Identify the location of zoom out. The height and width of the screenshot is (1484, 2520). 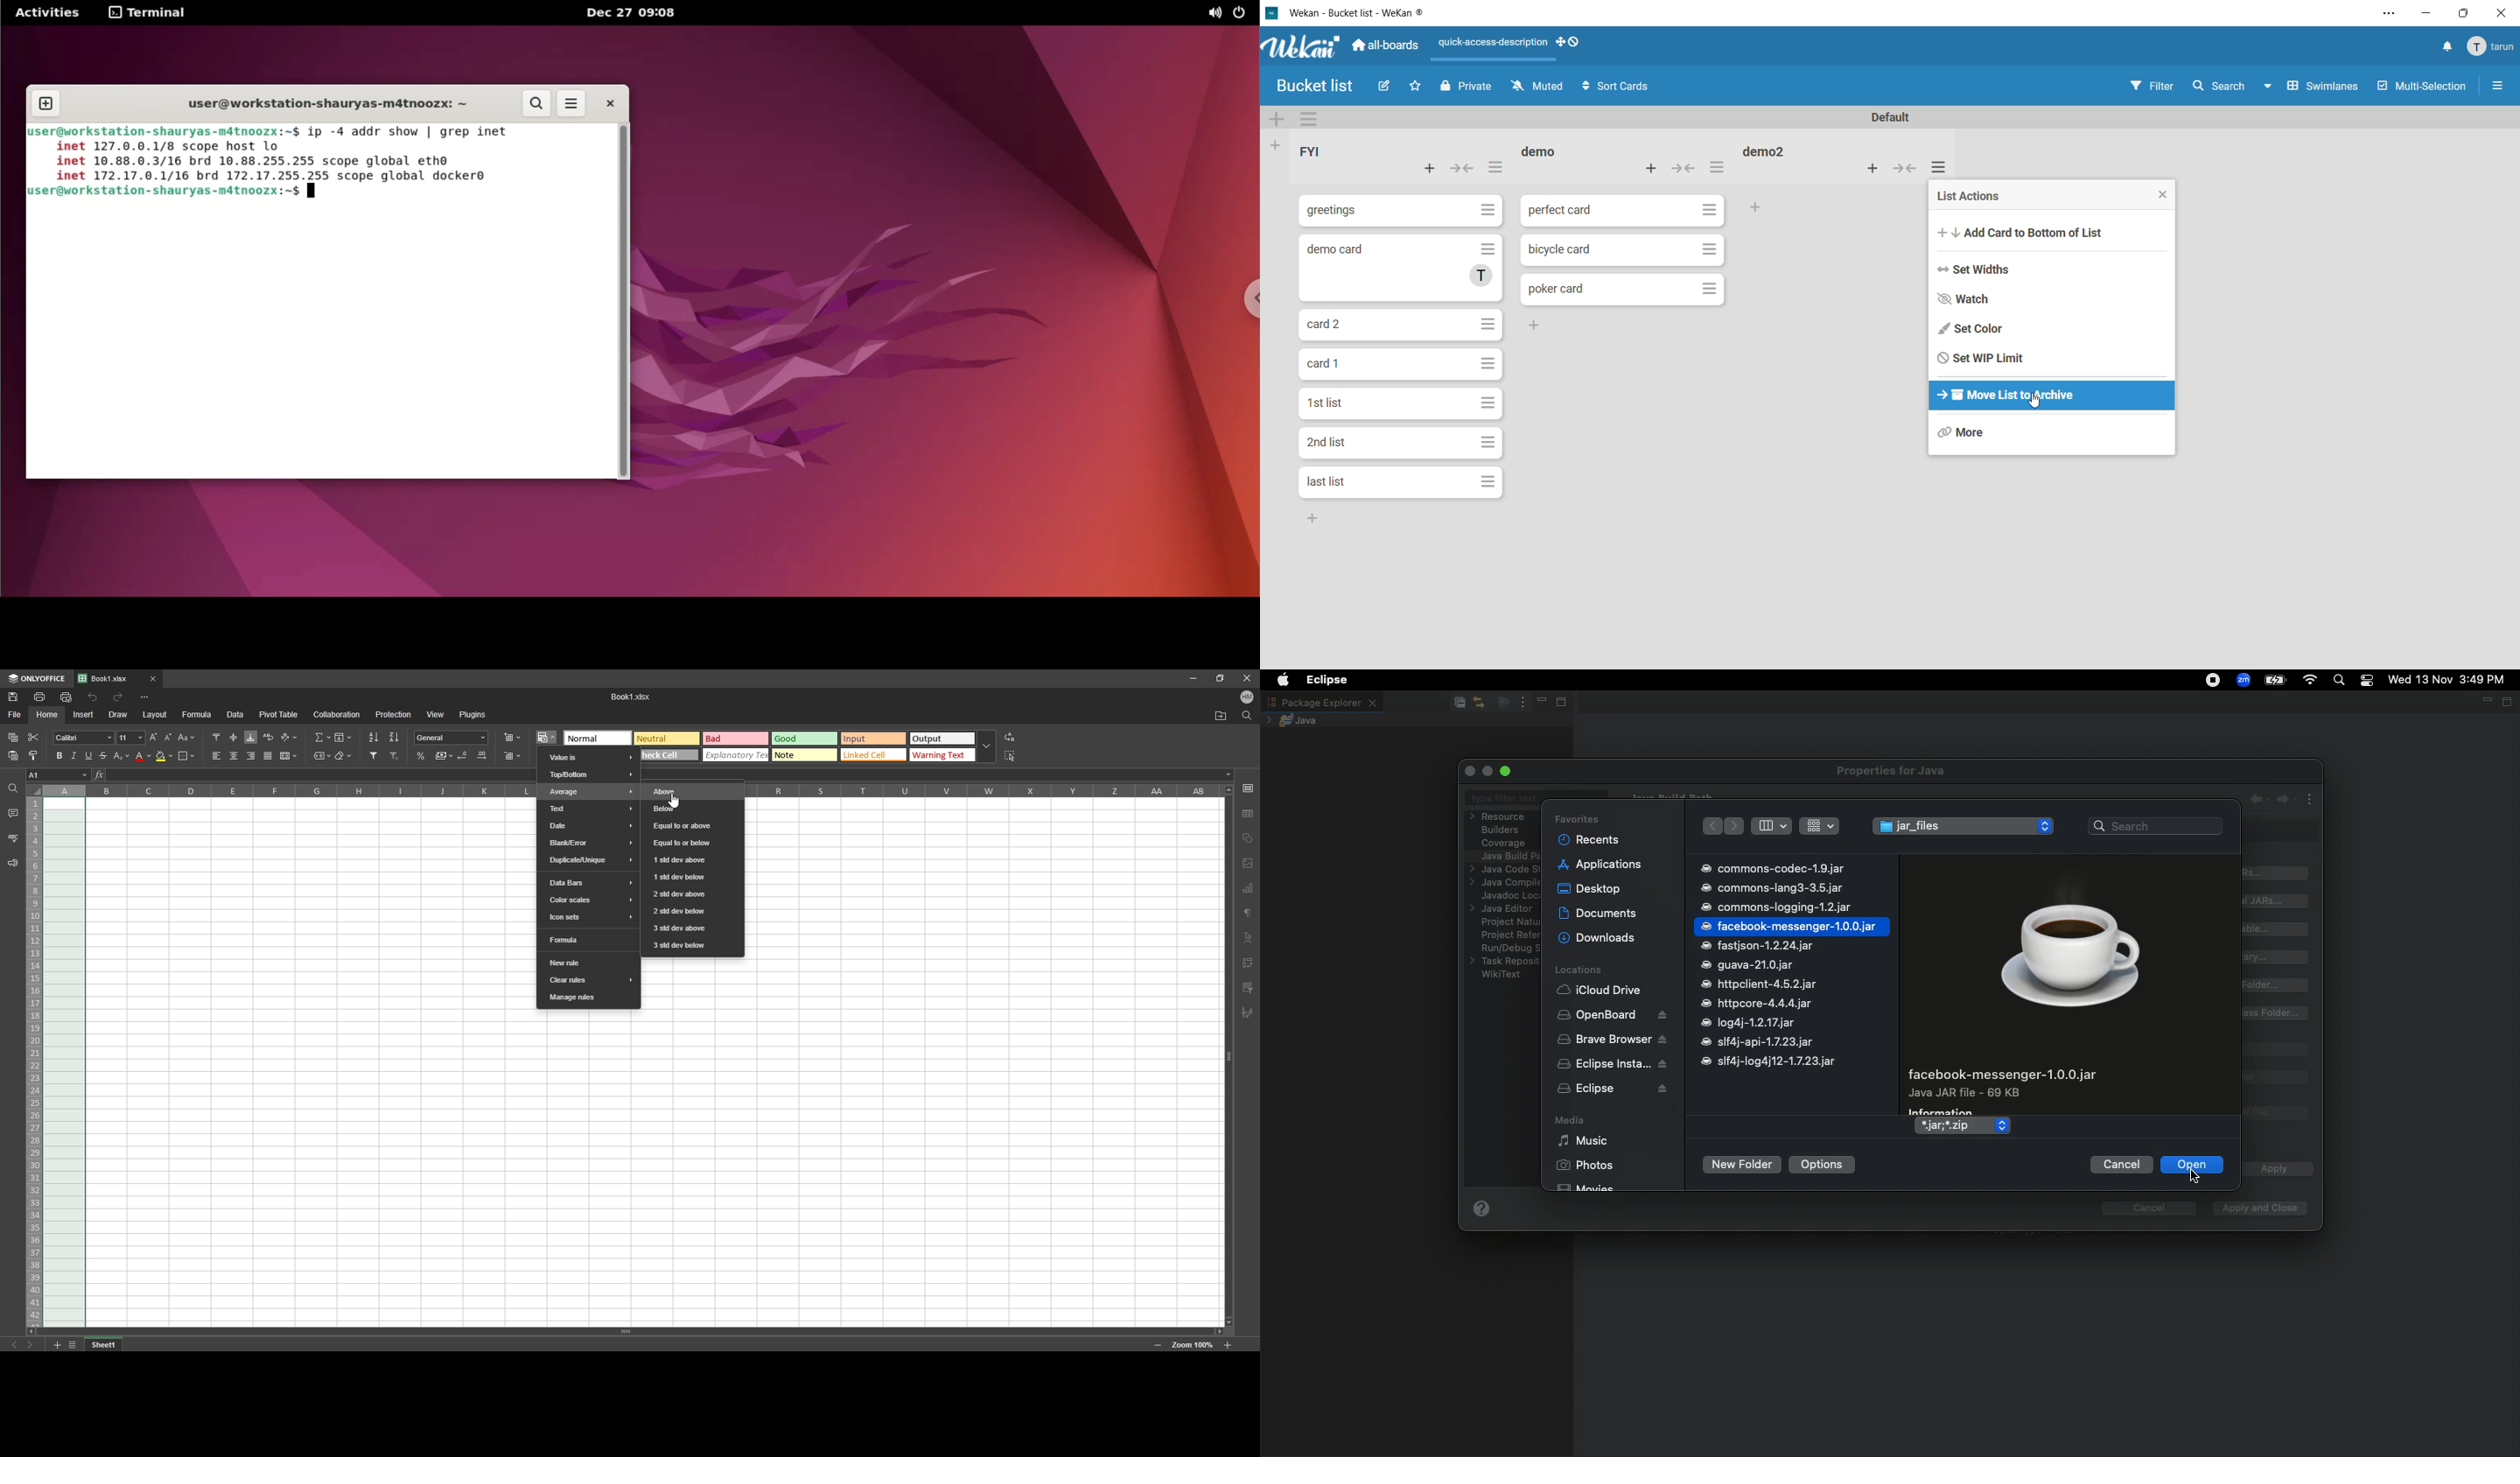
(1158, 1346).